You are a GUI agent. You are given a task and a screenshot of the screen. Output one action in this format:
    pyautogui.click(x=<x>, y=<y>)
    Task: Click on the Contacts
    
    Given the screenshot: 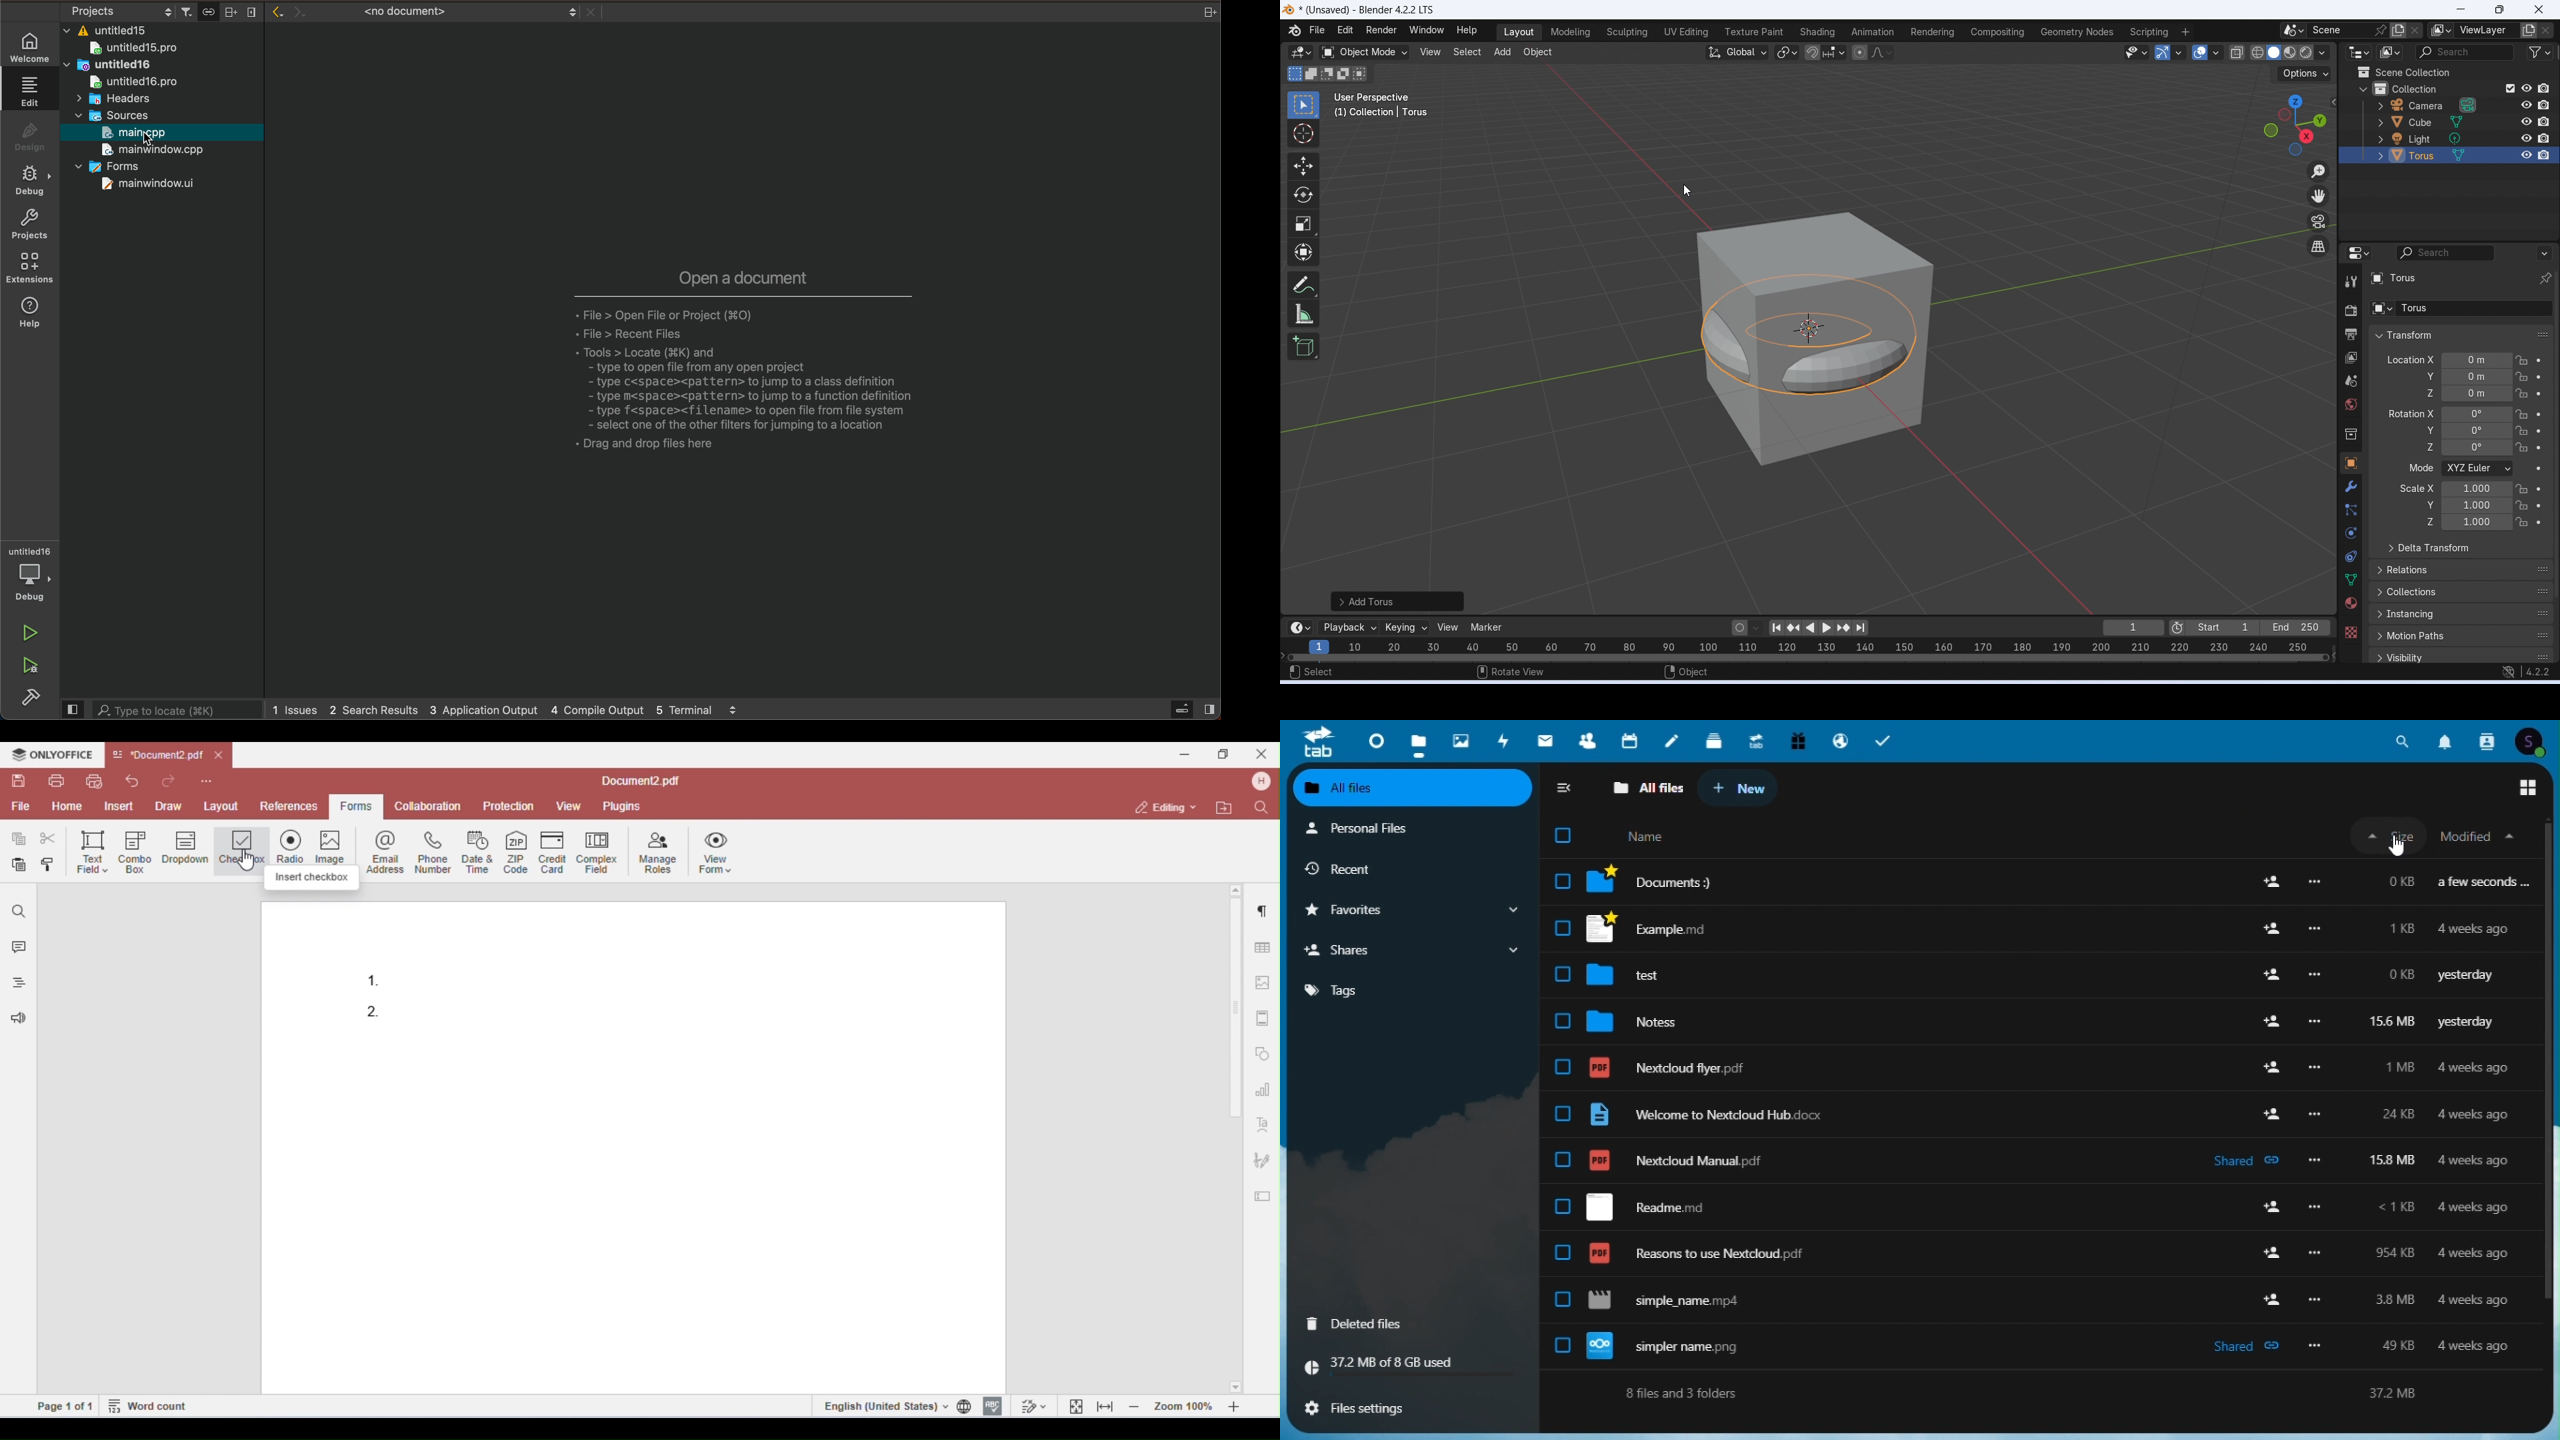 What is the action you would take?
    pyautogui.click(x=2490, y=740)
    